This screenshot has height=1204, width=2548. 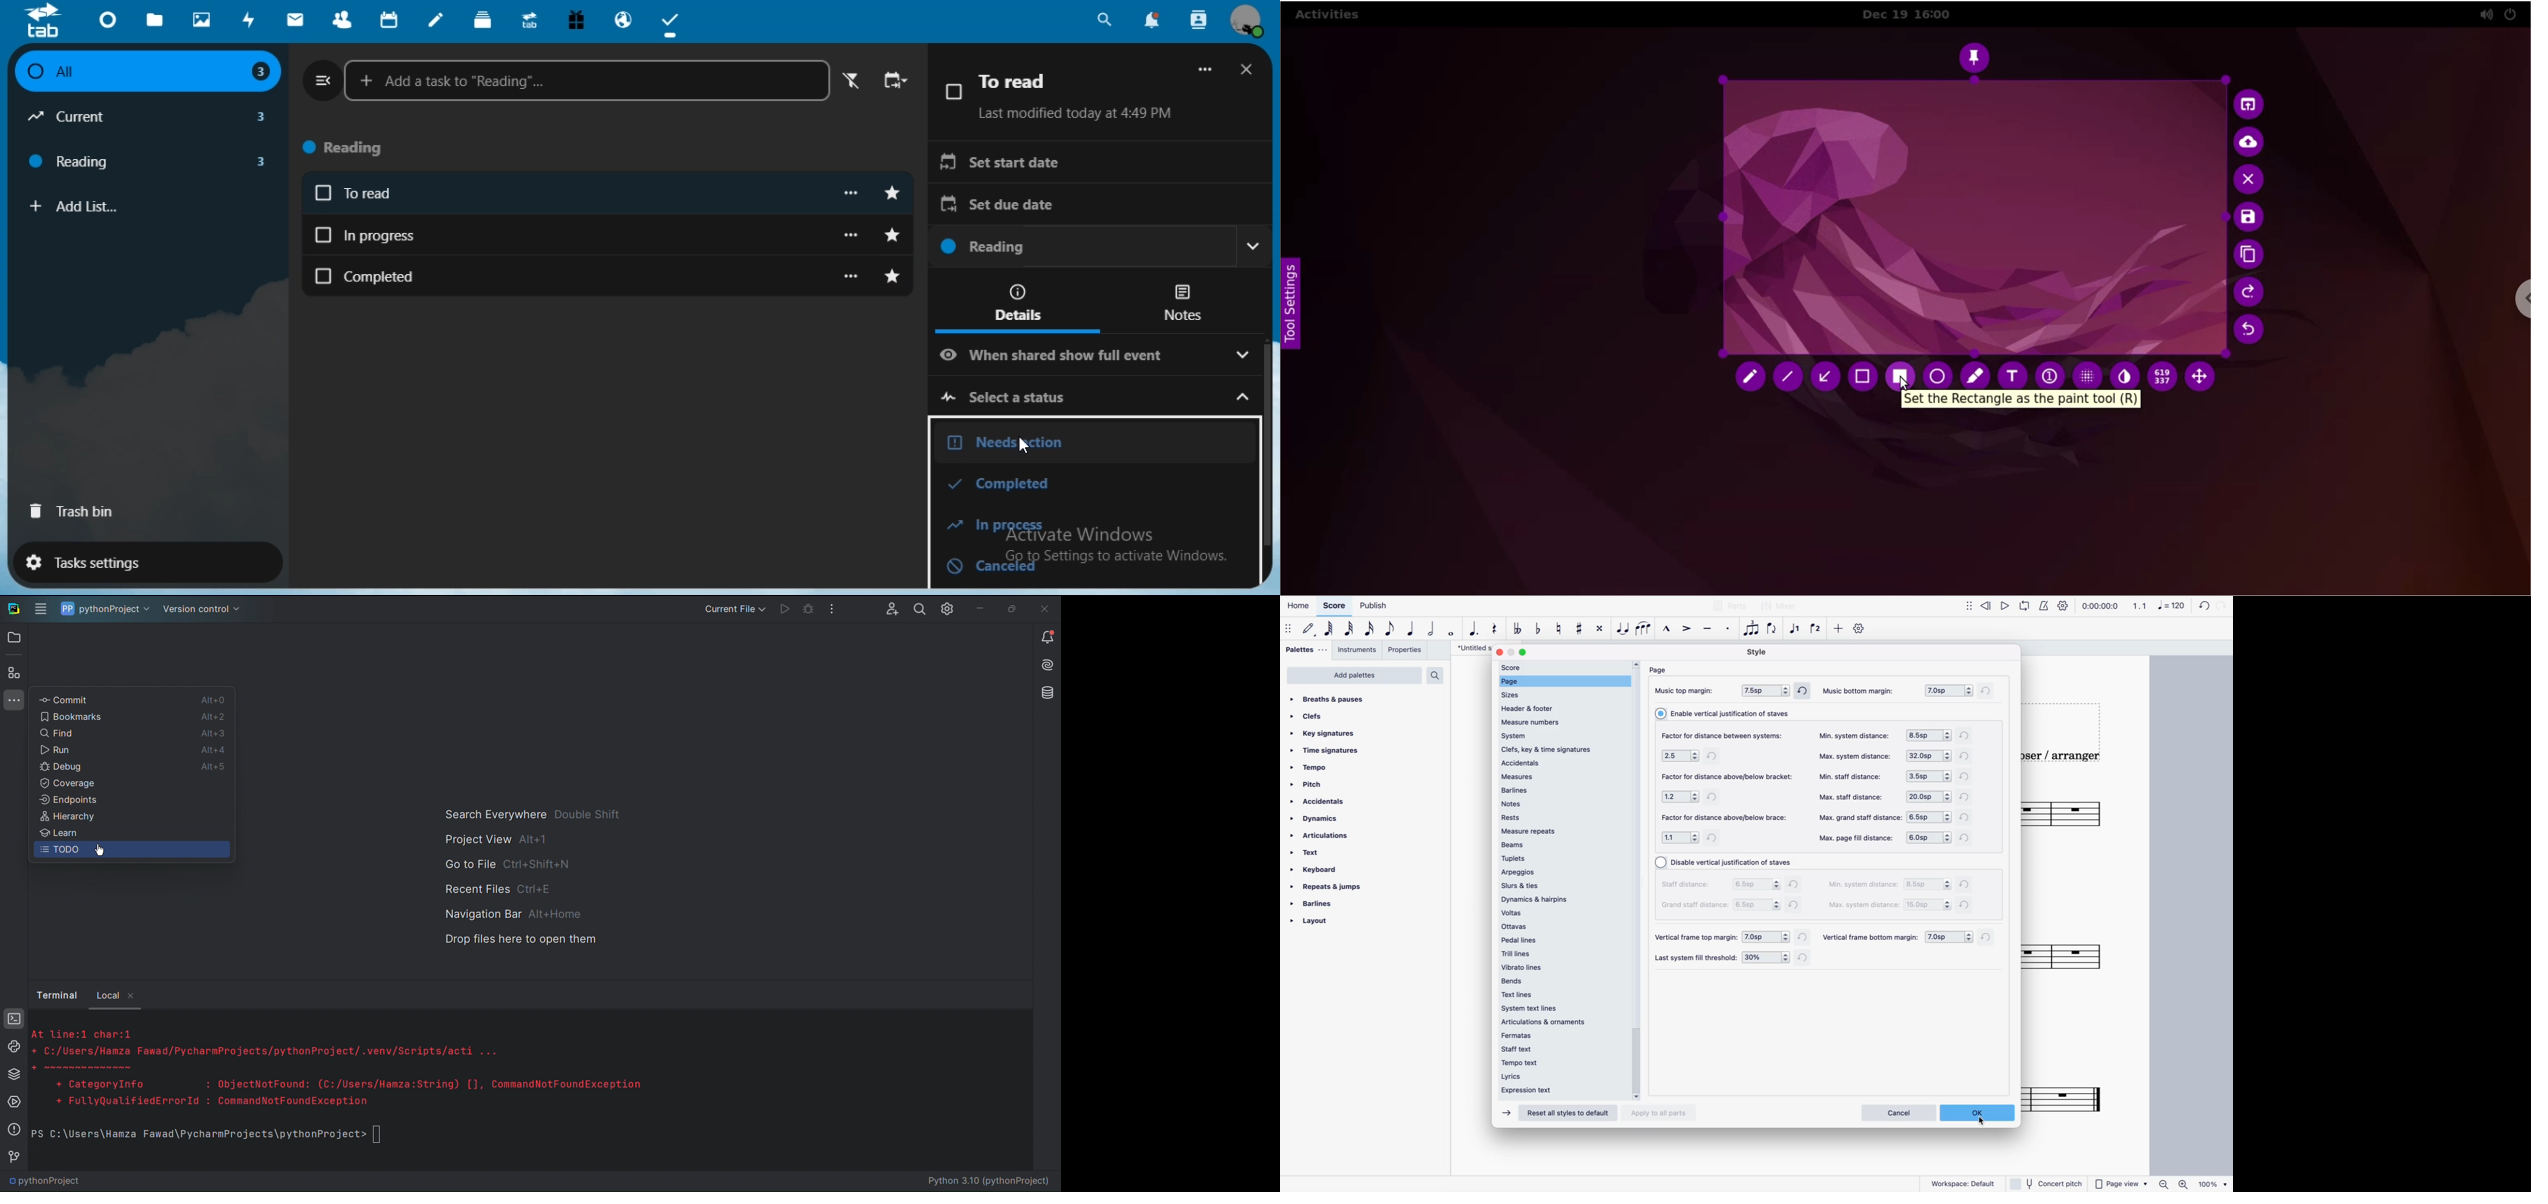 I want to click on voice 1, so click(x=1796, y=629).